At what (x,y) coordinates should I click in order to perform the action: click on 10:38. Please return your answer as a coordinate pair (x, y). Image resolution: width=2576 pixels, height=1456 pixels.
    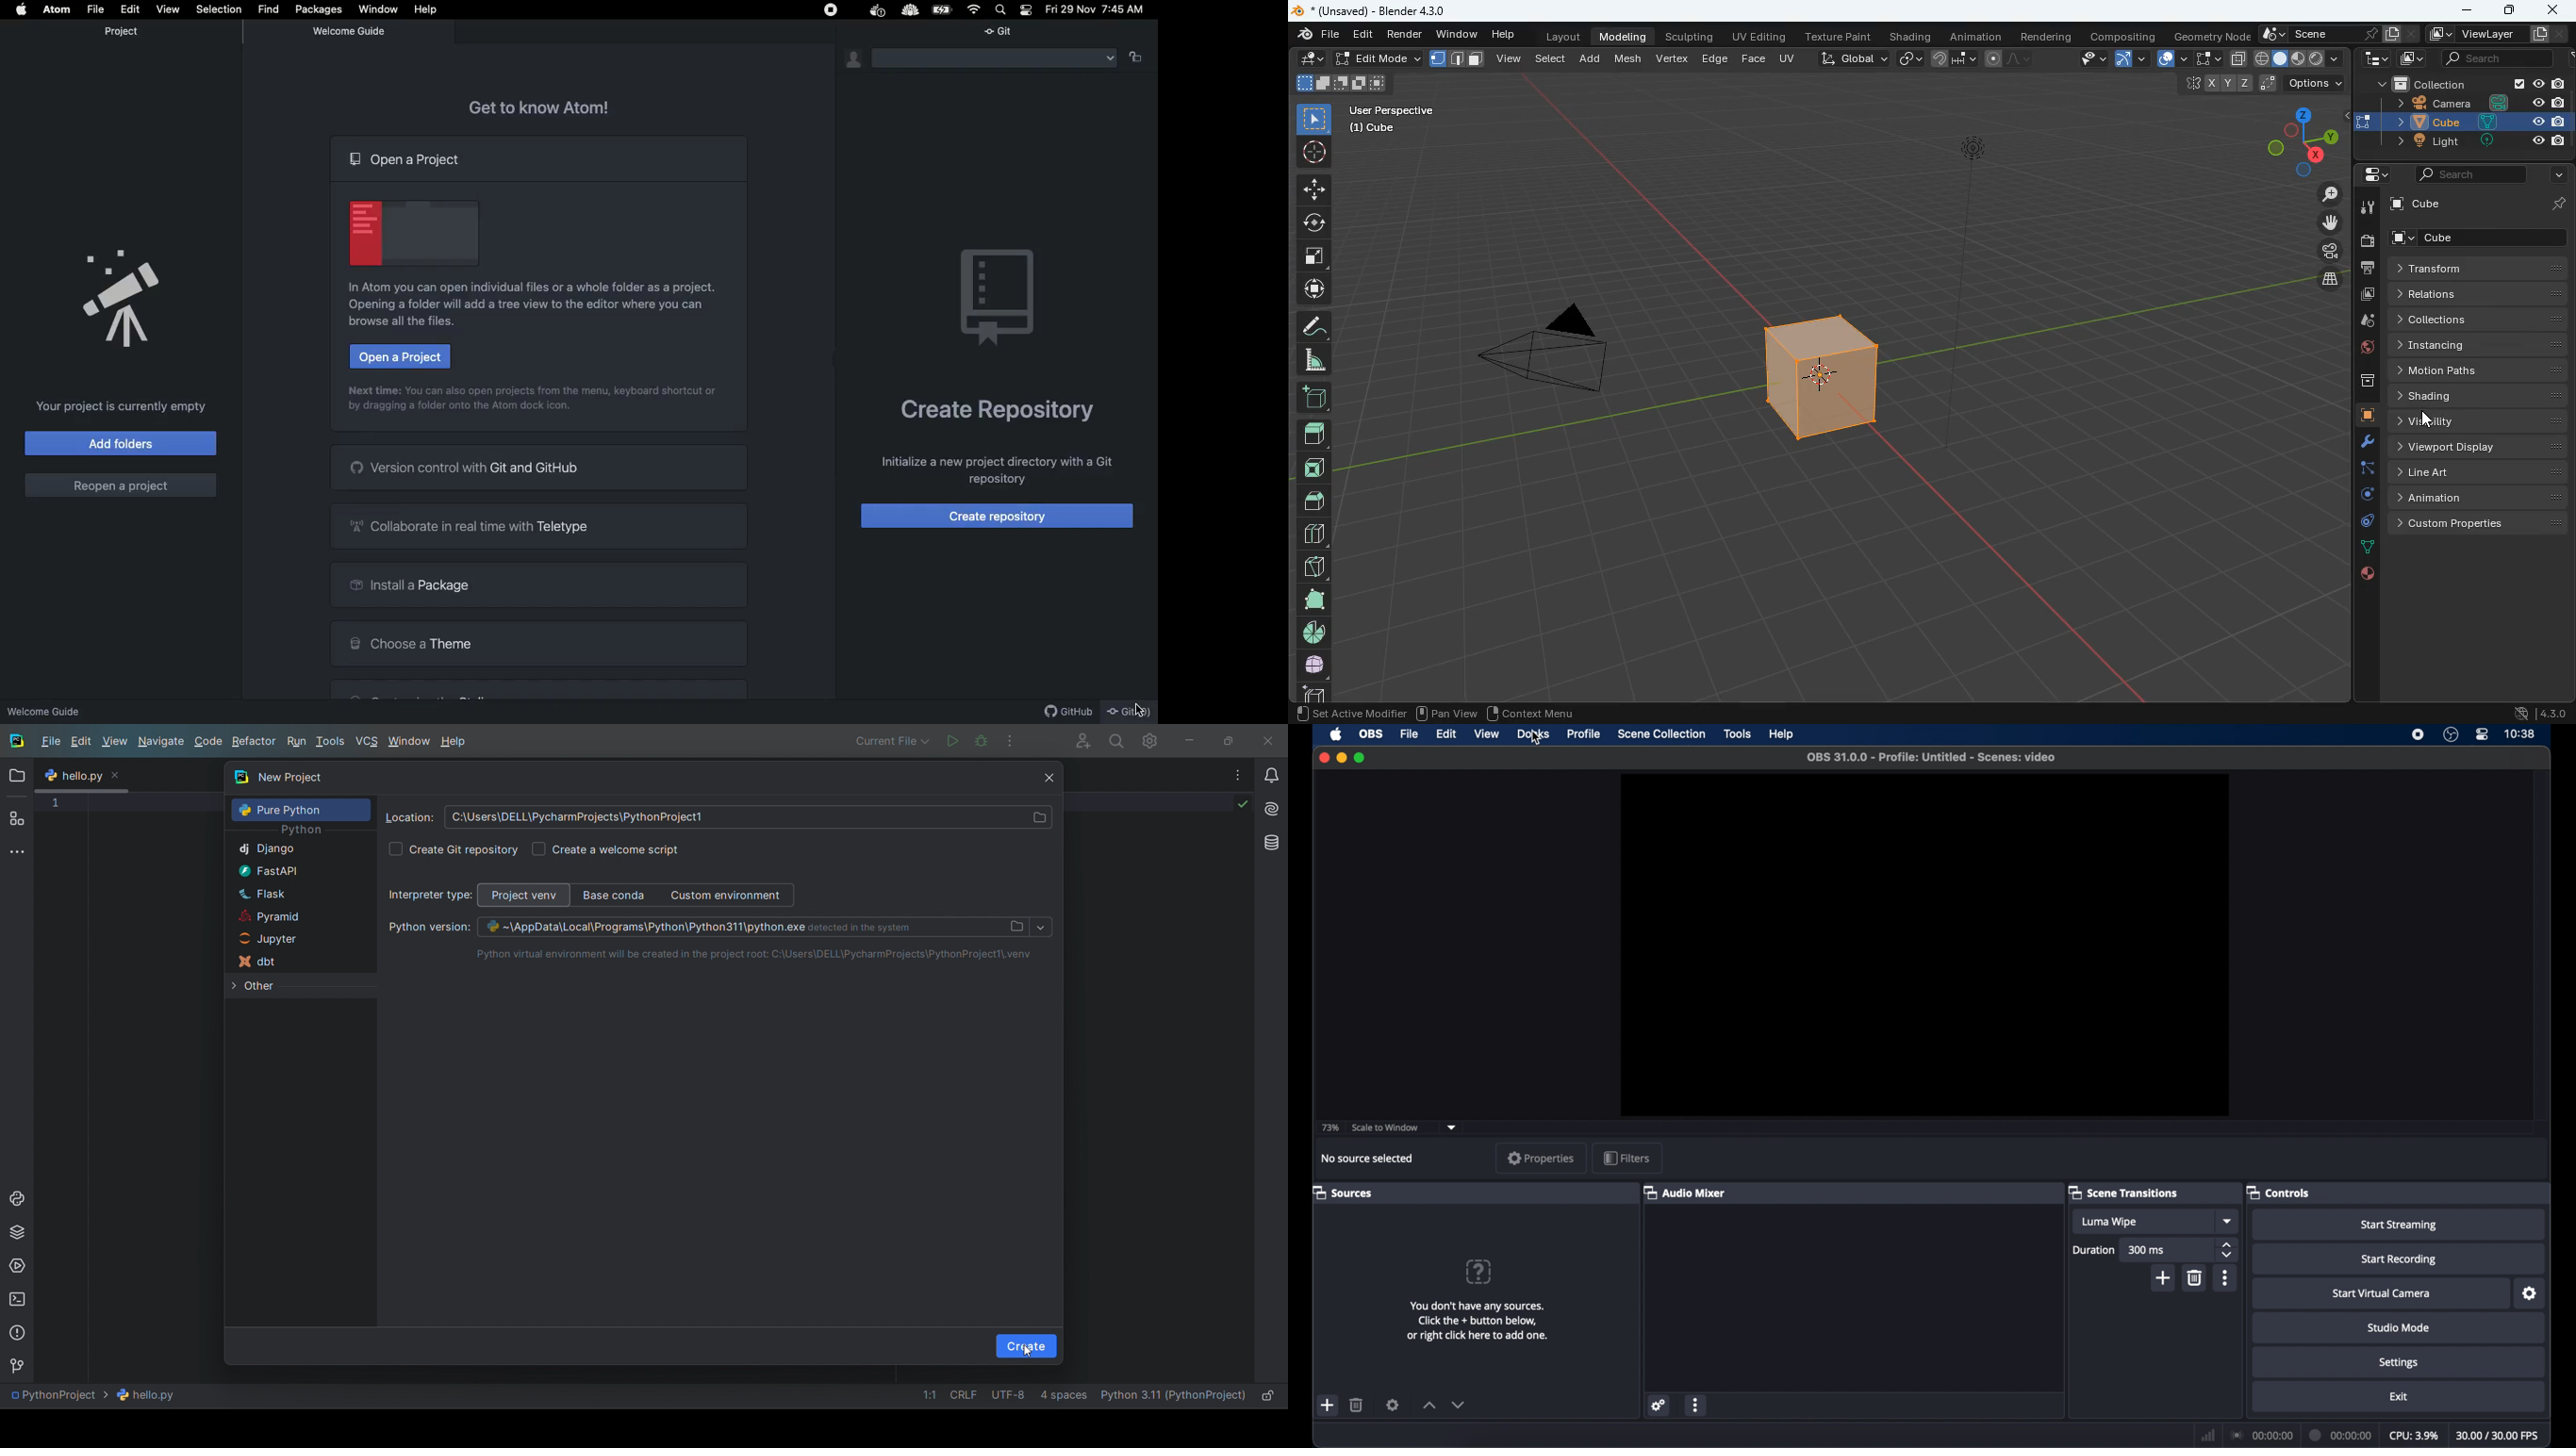
    Looking at the image, I should click on (2520, 733).